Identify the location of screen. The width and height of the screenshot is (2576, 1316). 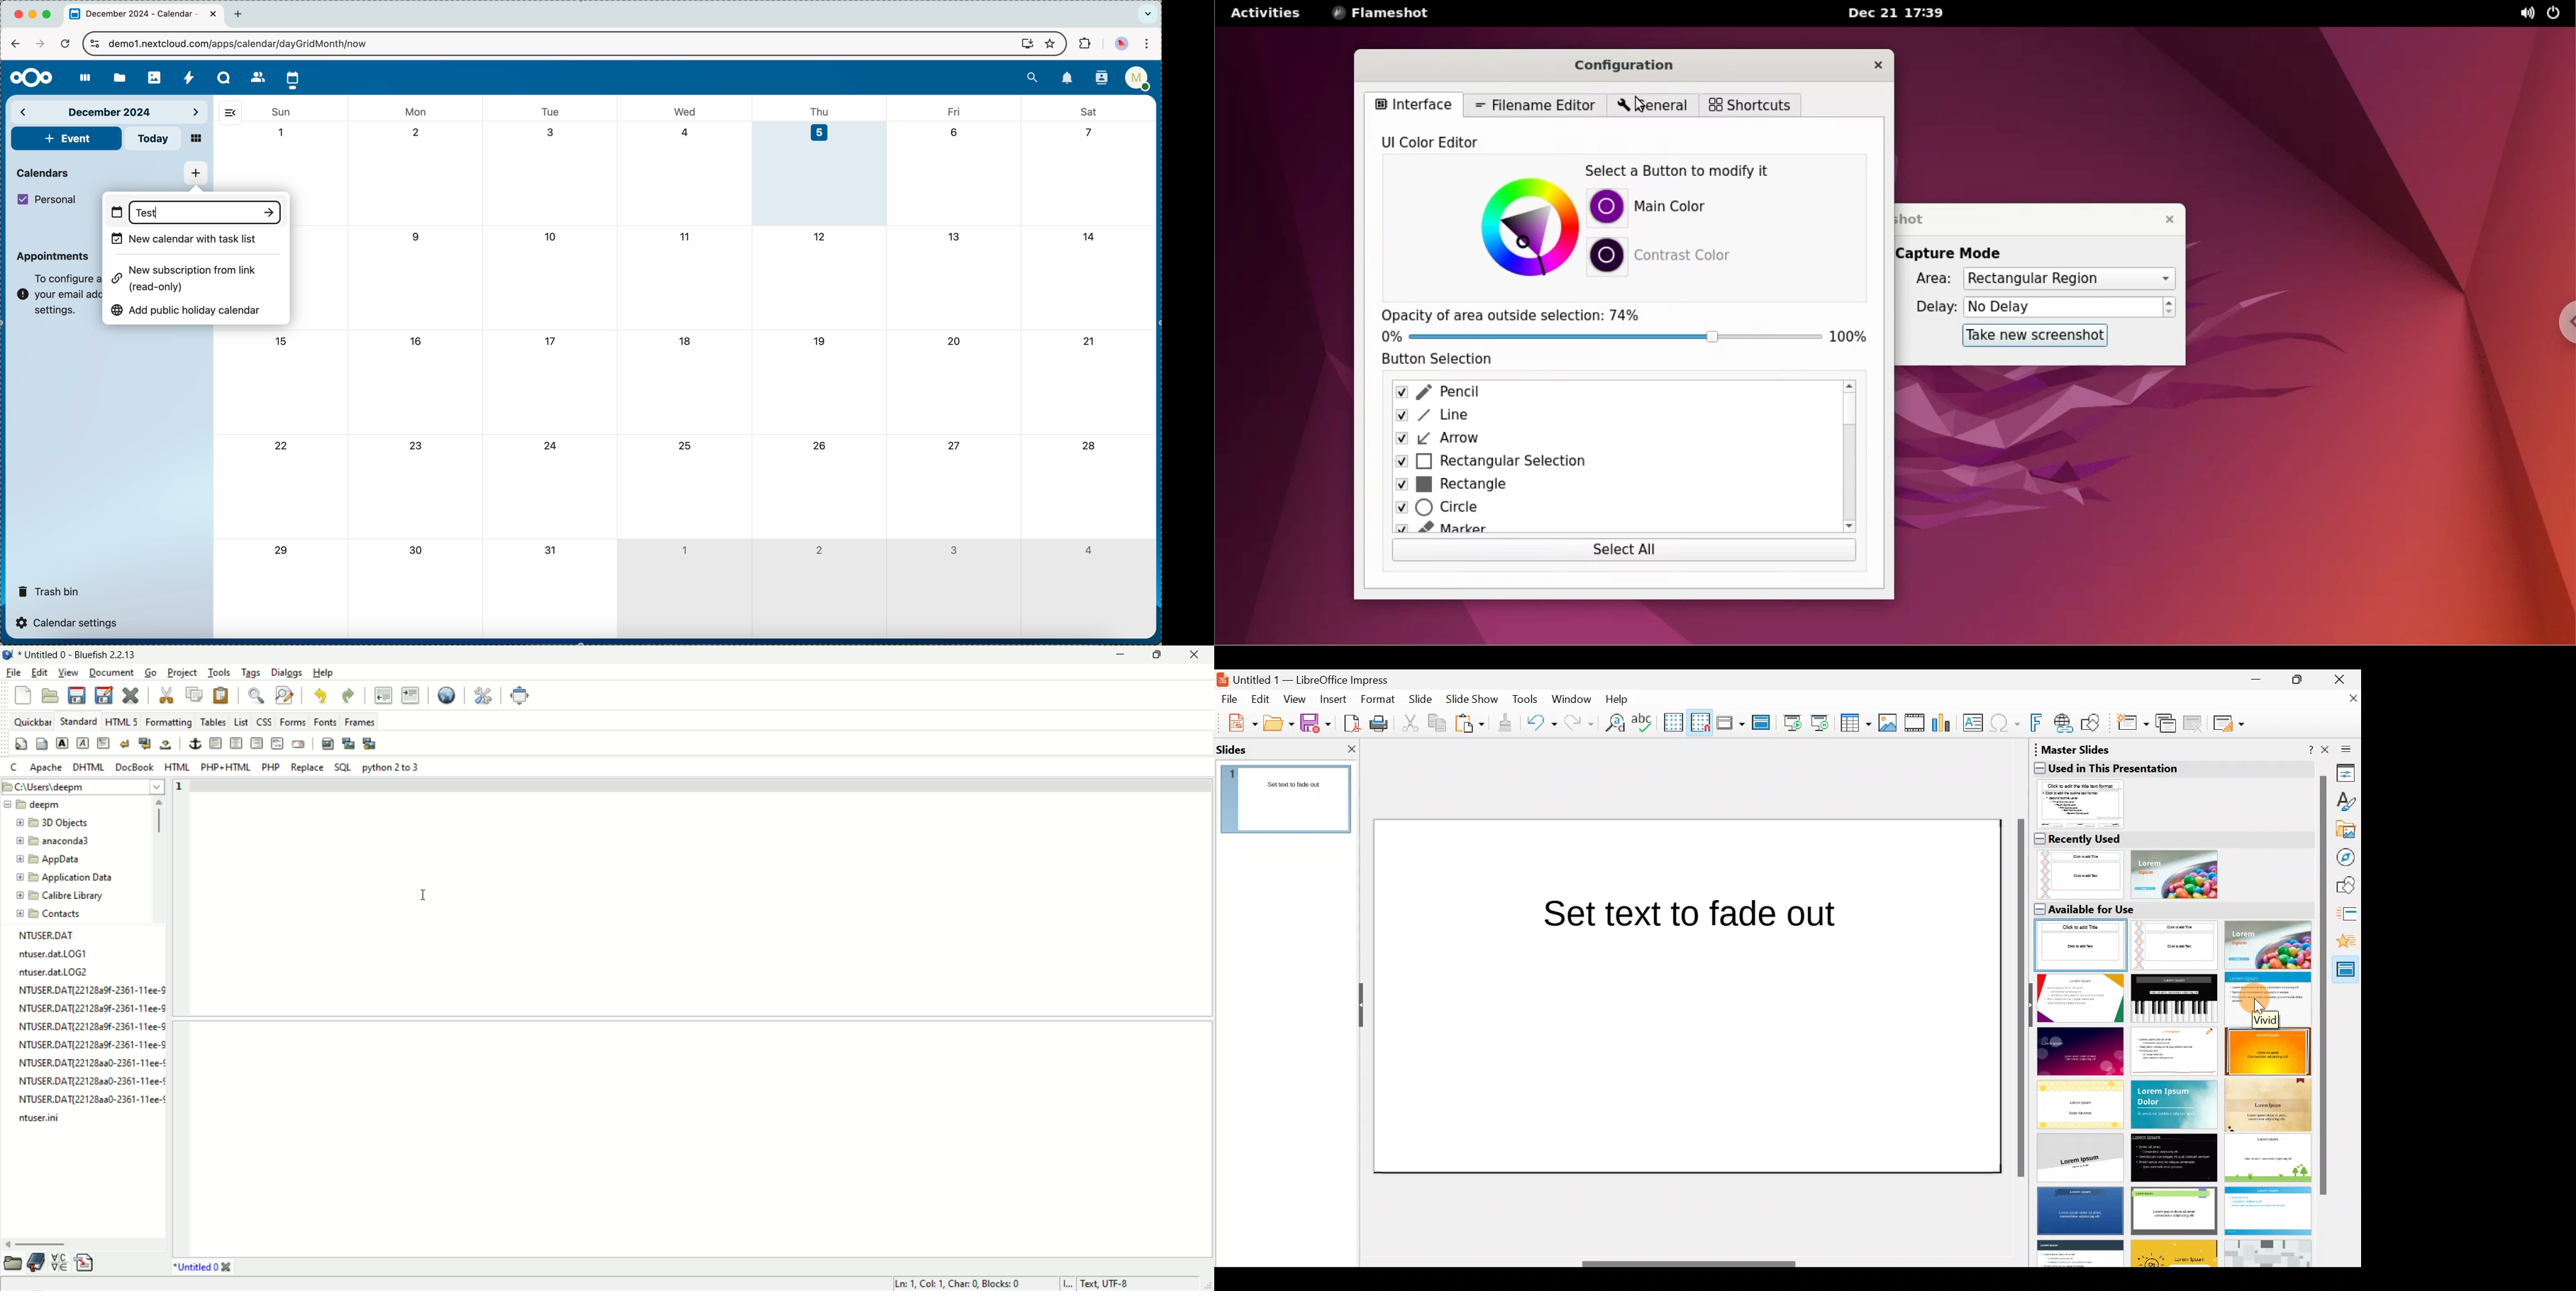
(1023, 44).